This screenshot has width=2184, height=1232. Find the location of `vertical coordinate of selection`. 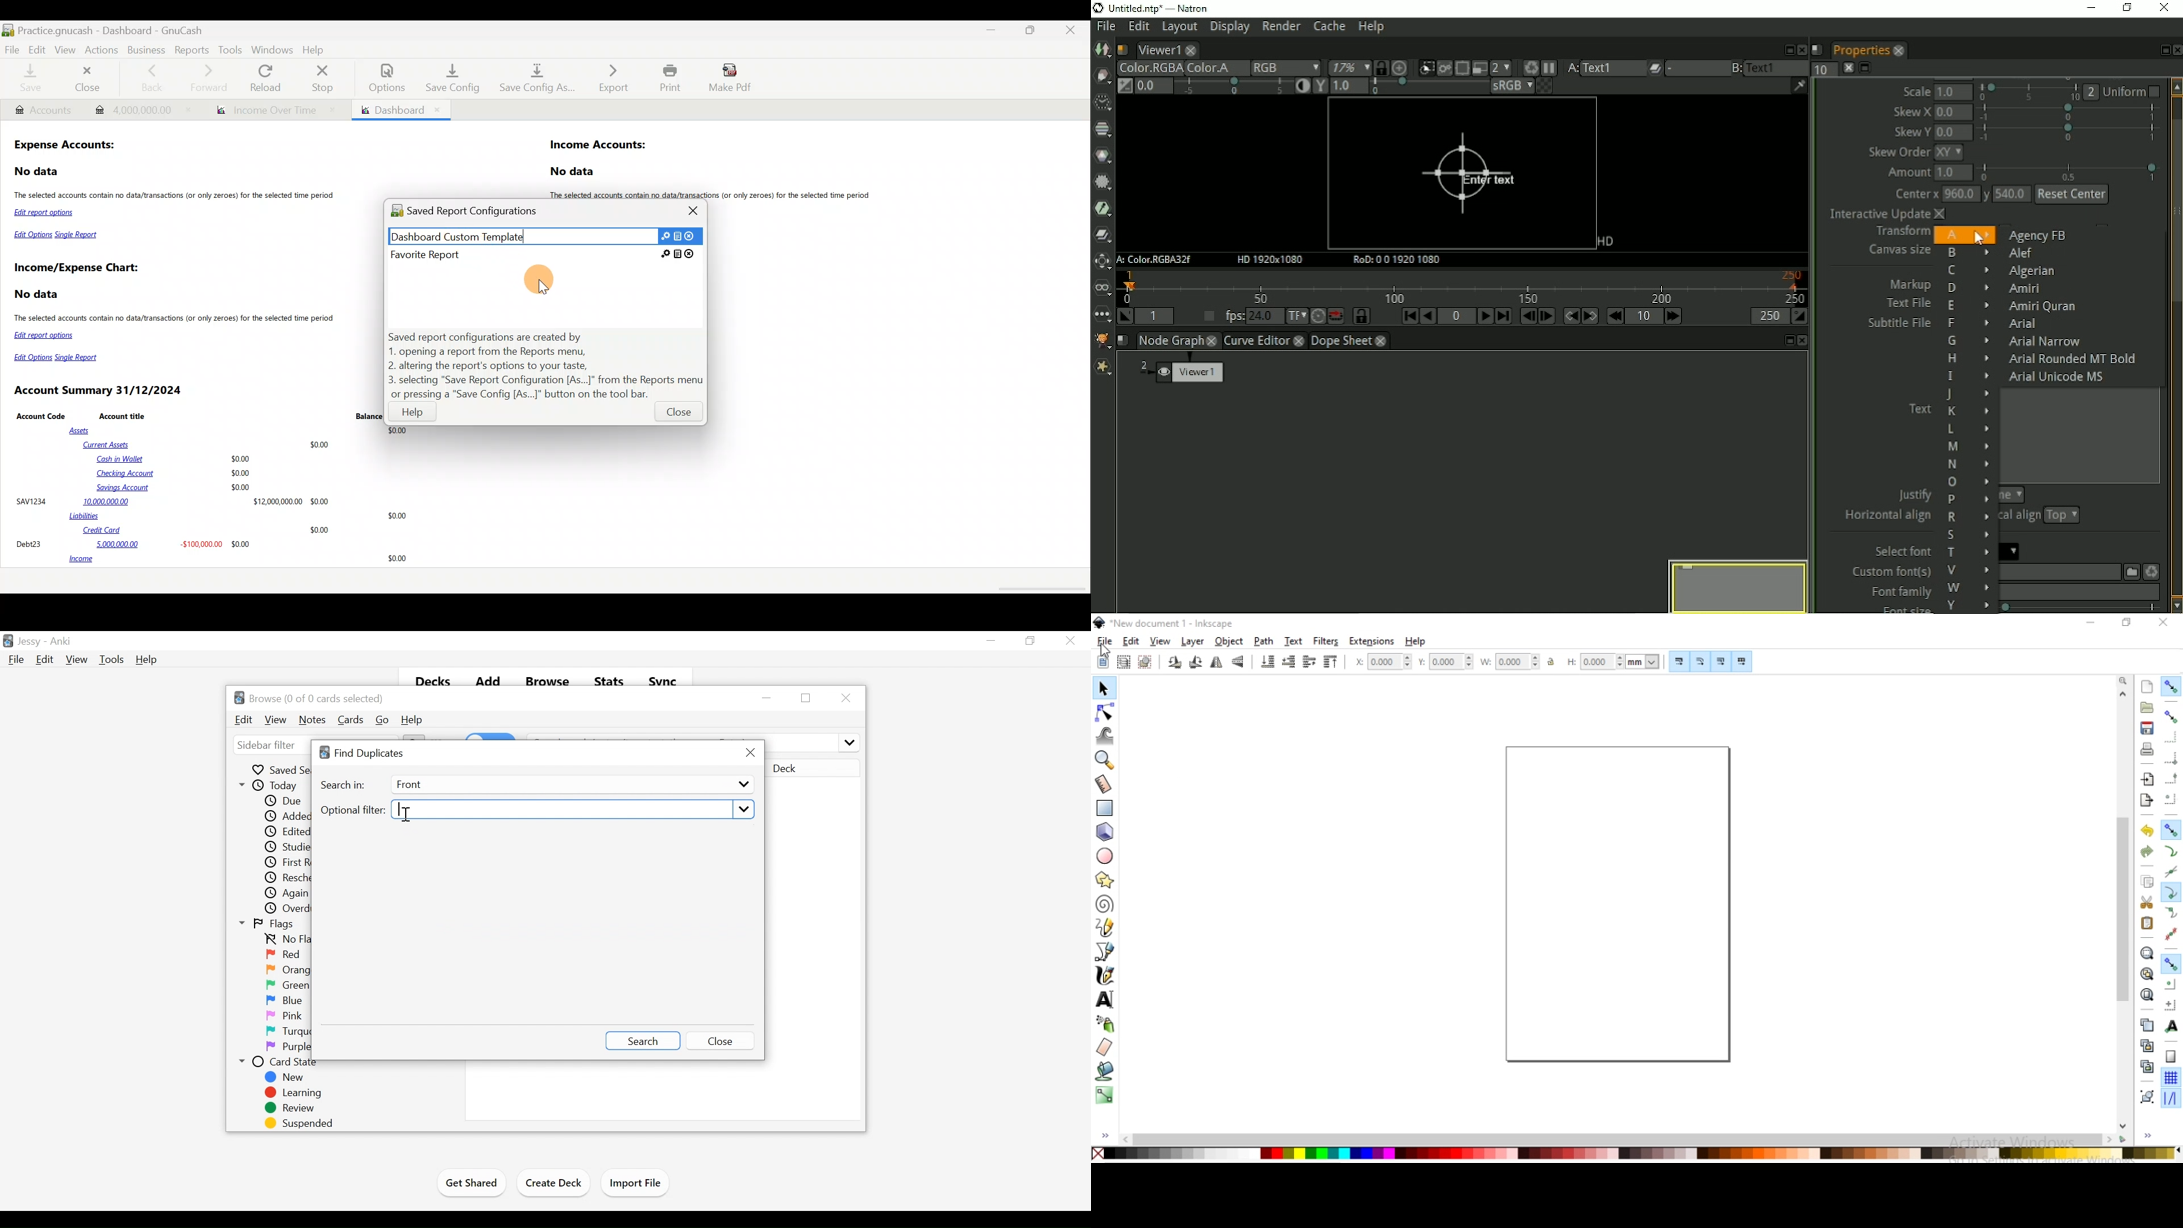

vertical coordinate of selection is located at coordinates (1448, 662).